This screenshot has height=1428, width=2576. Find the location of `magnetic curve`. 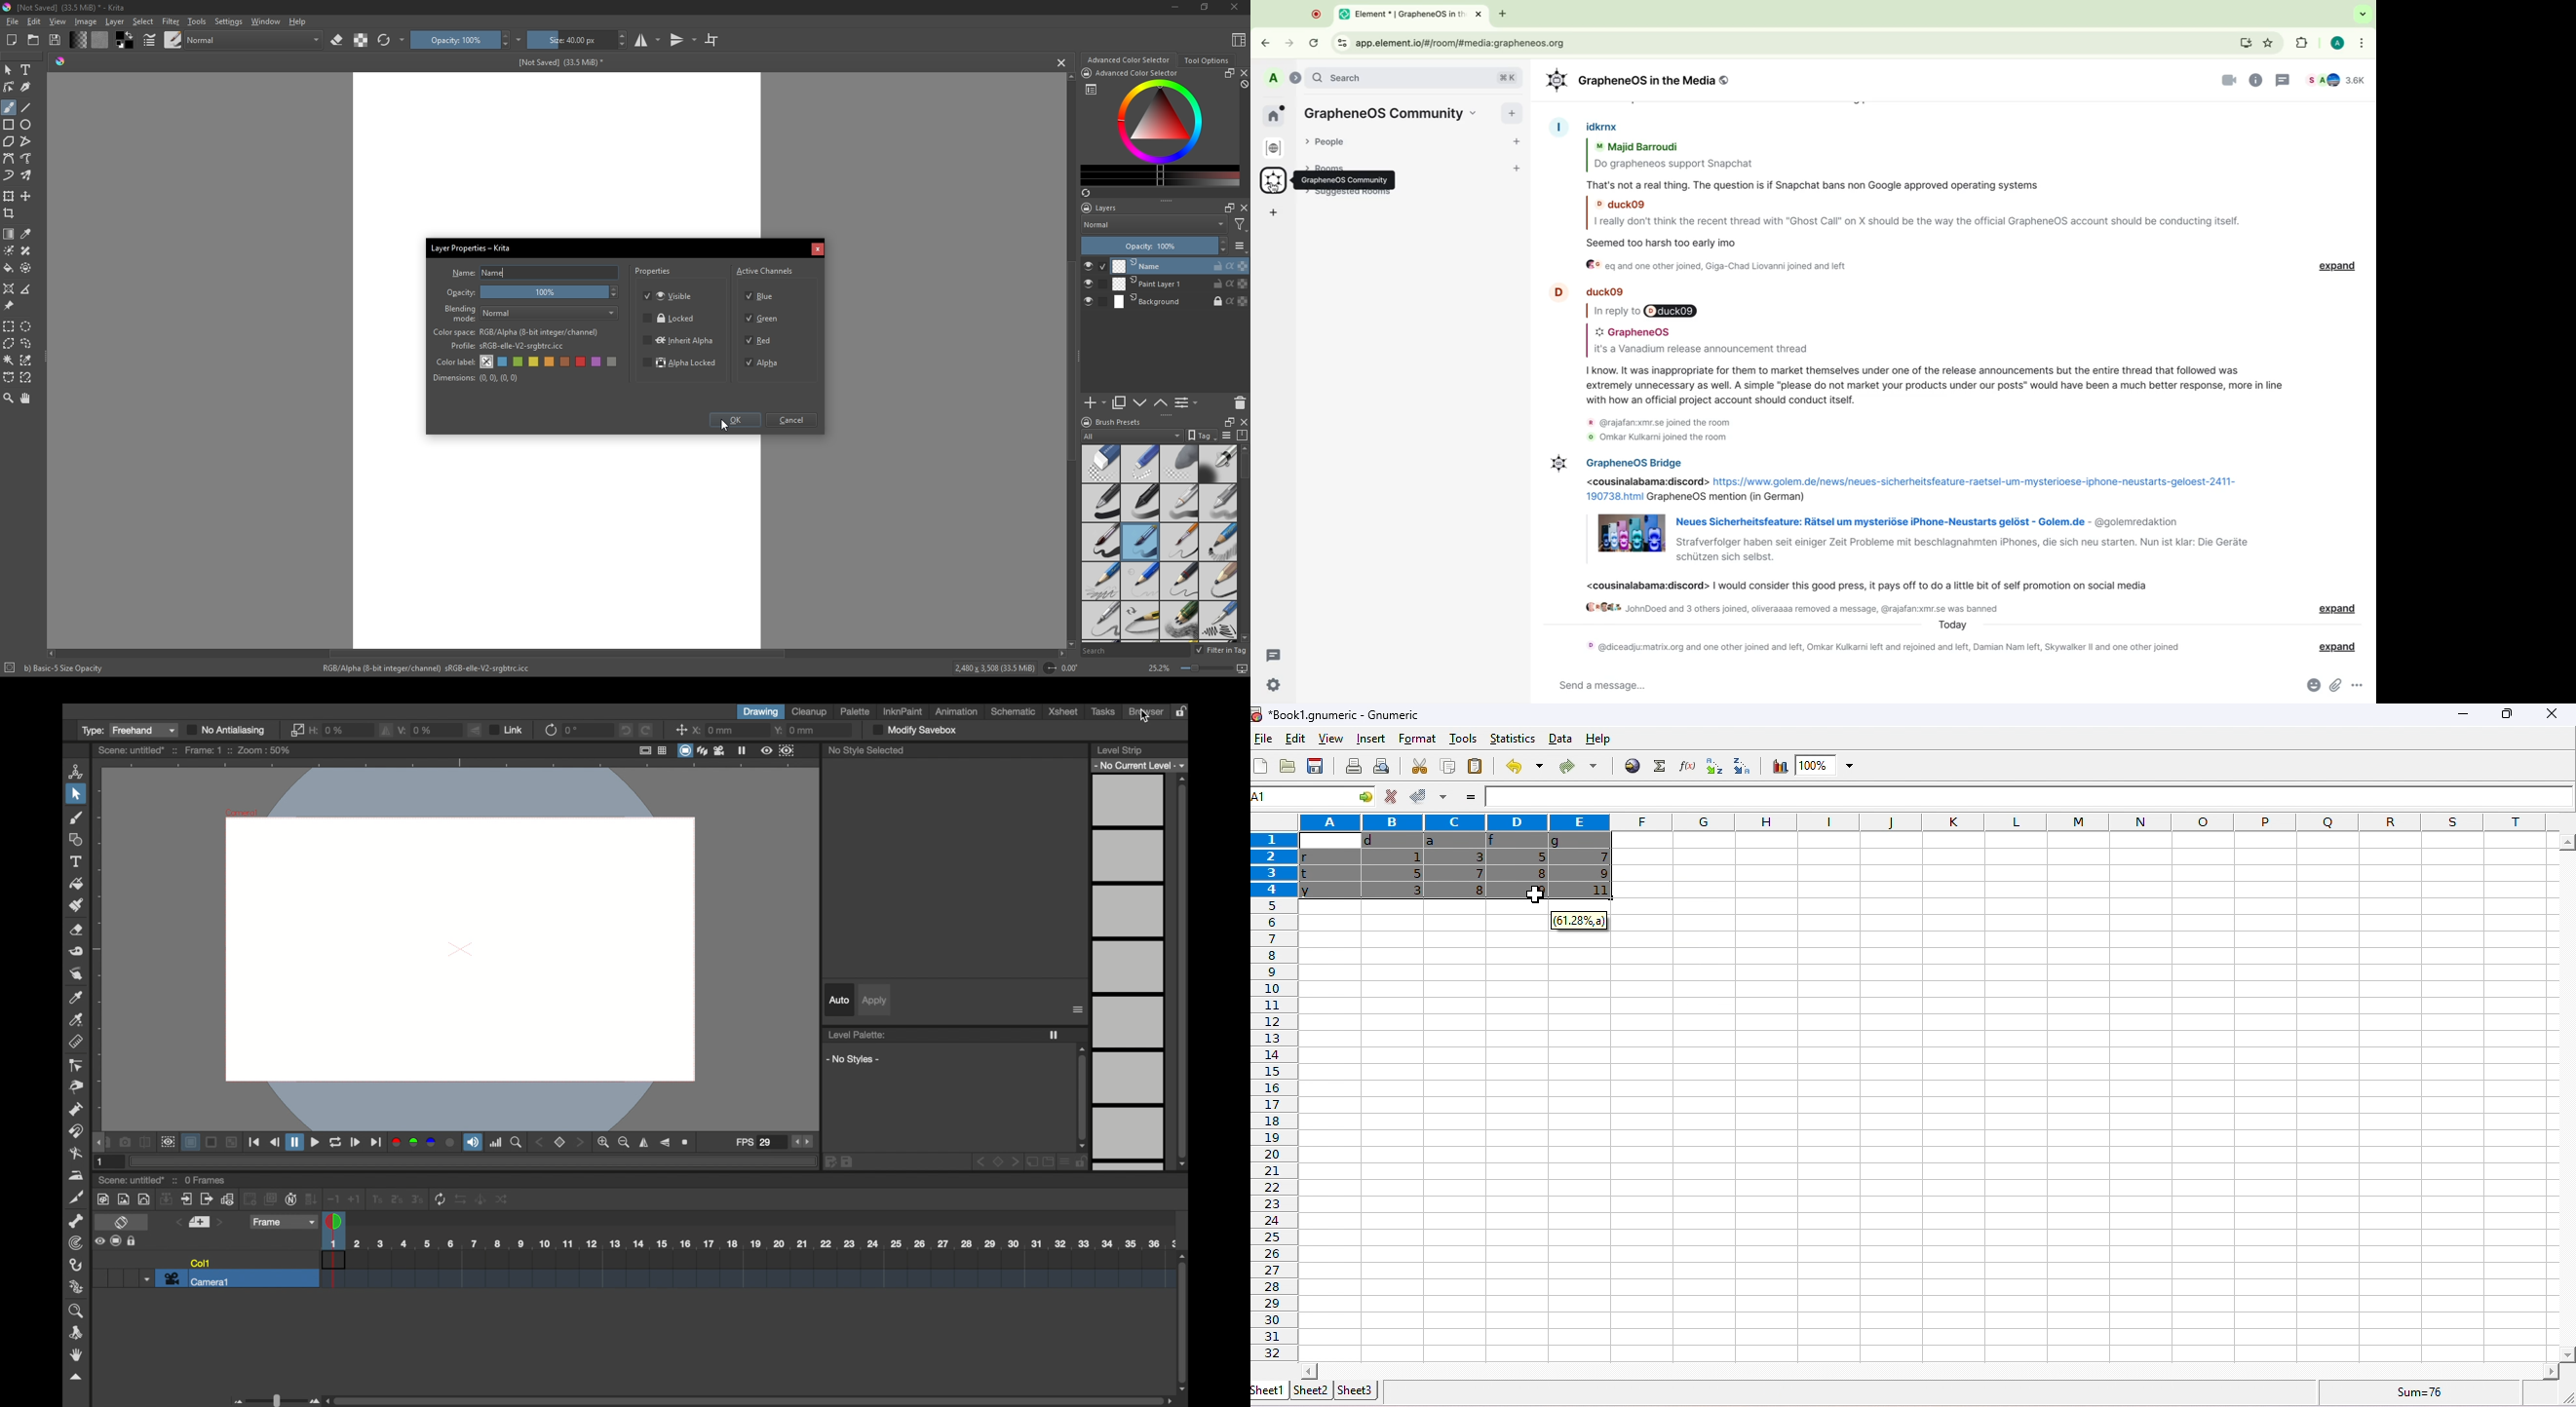

magnetic curve is located at coordinates (27, 378).